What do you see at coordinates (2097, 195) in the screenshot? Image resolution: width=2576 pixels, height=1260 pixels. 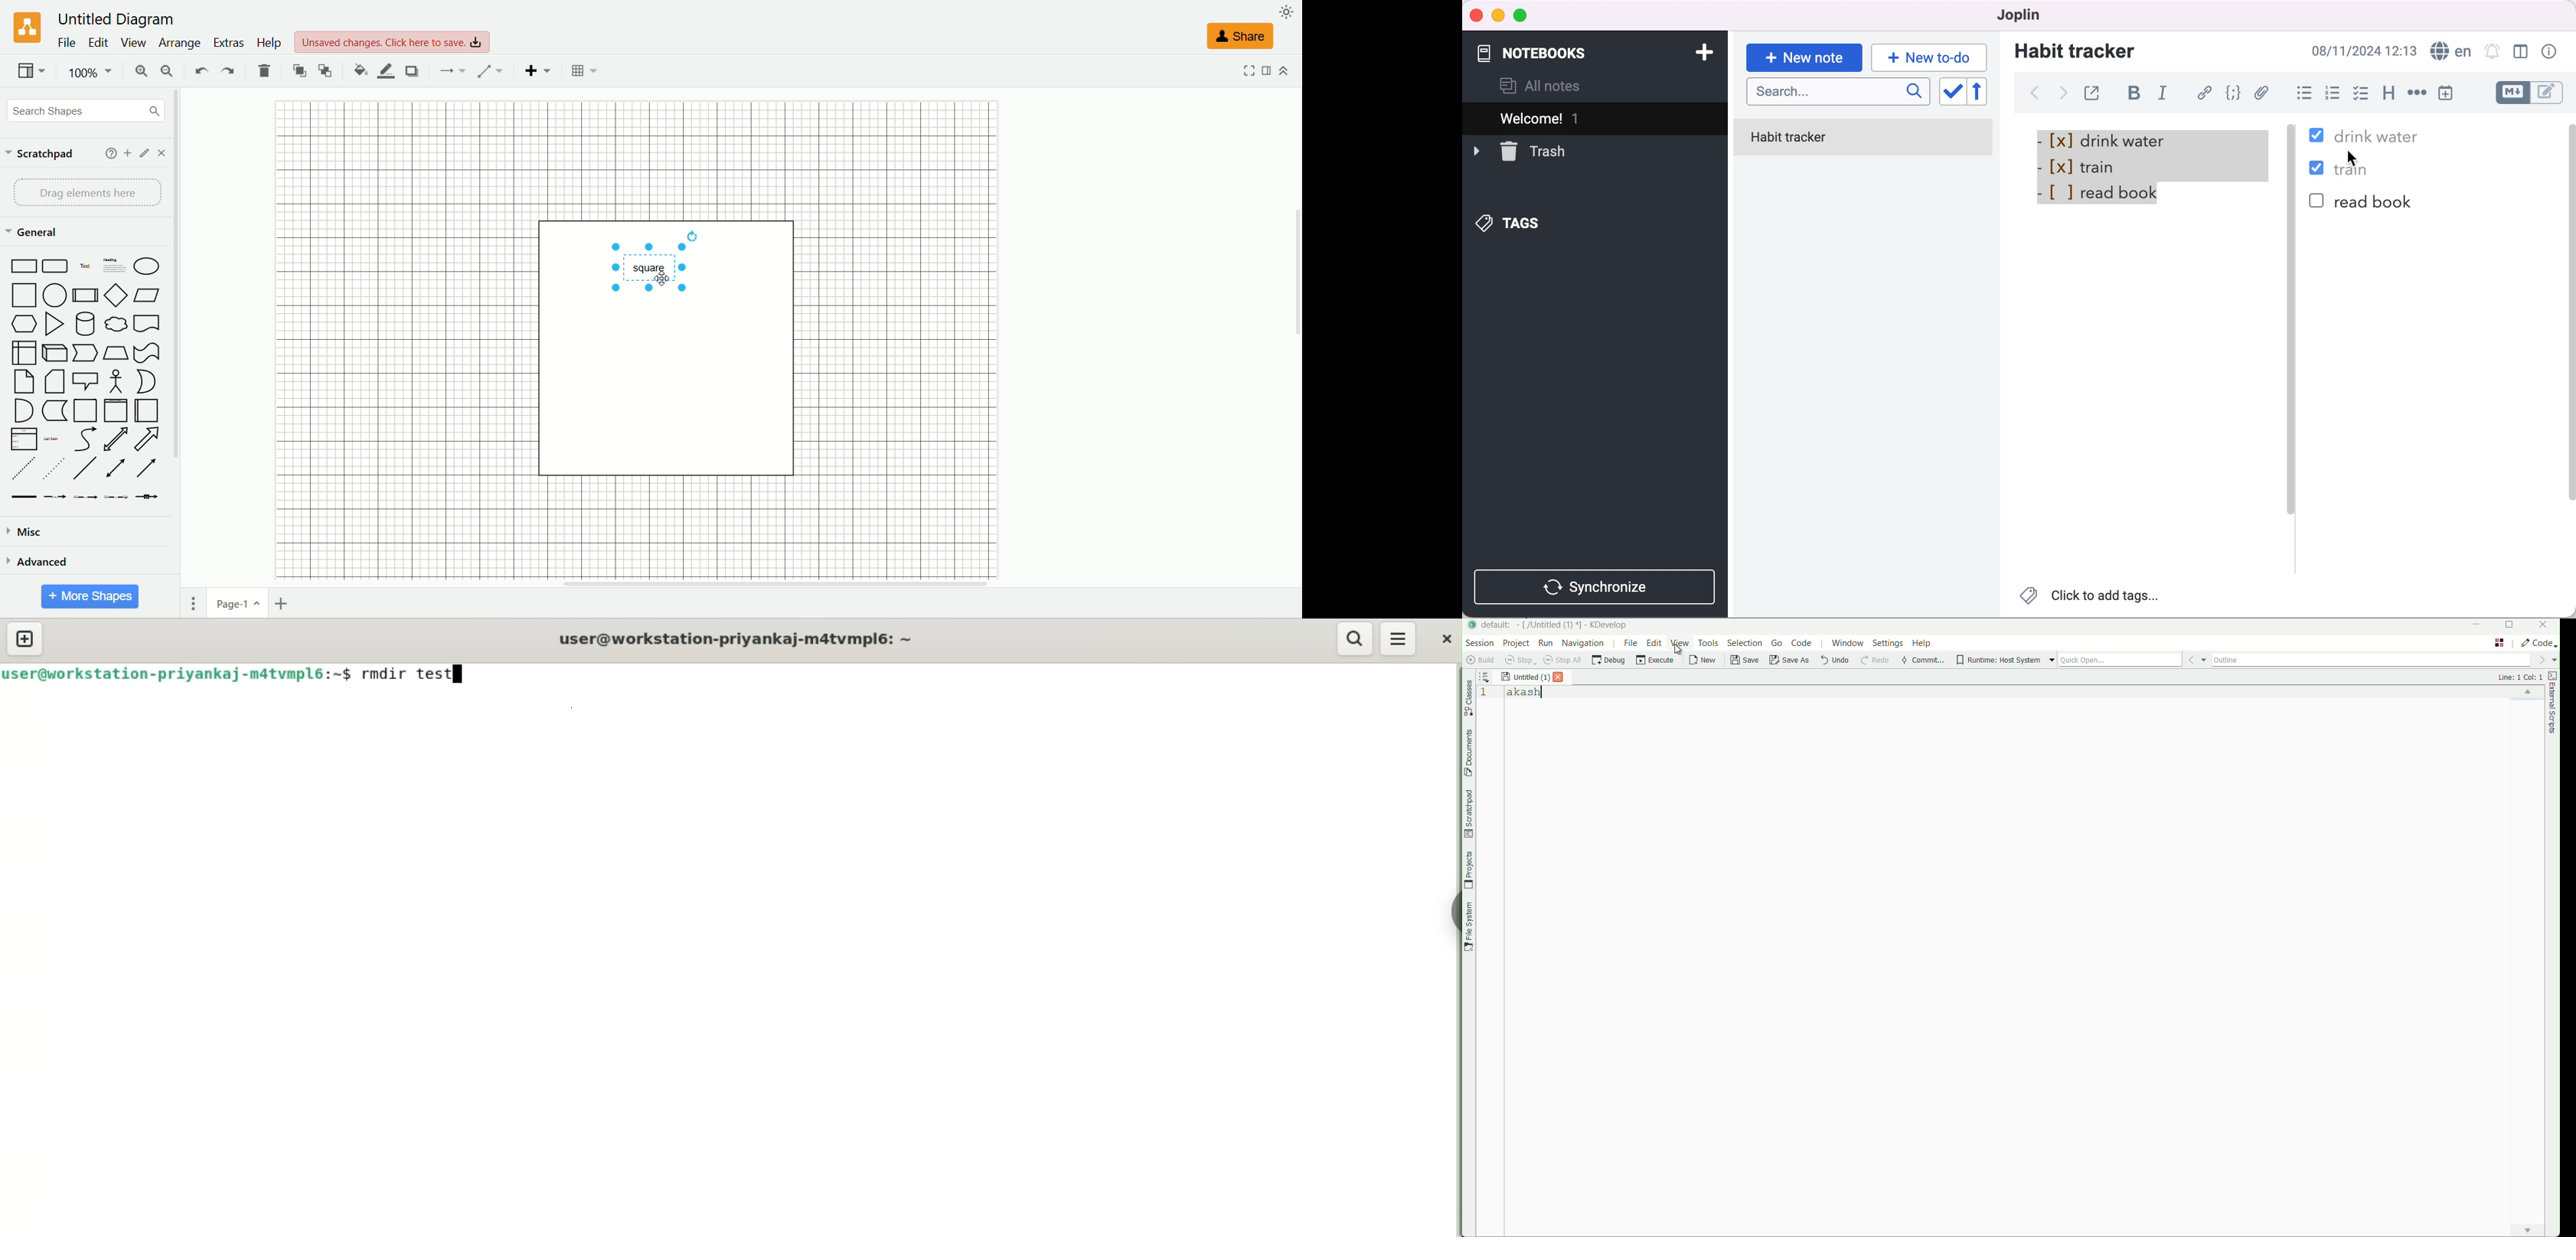 I see `- [ ] read book` at bounding box center [2097, 195].